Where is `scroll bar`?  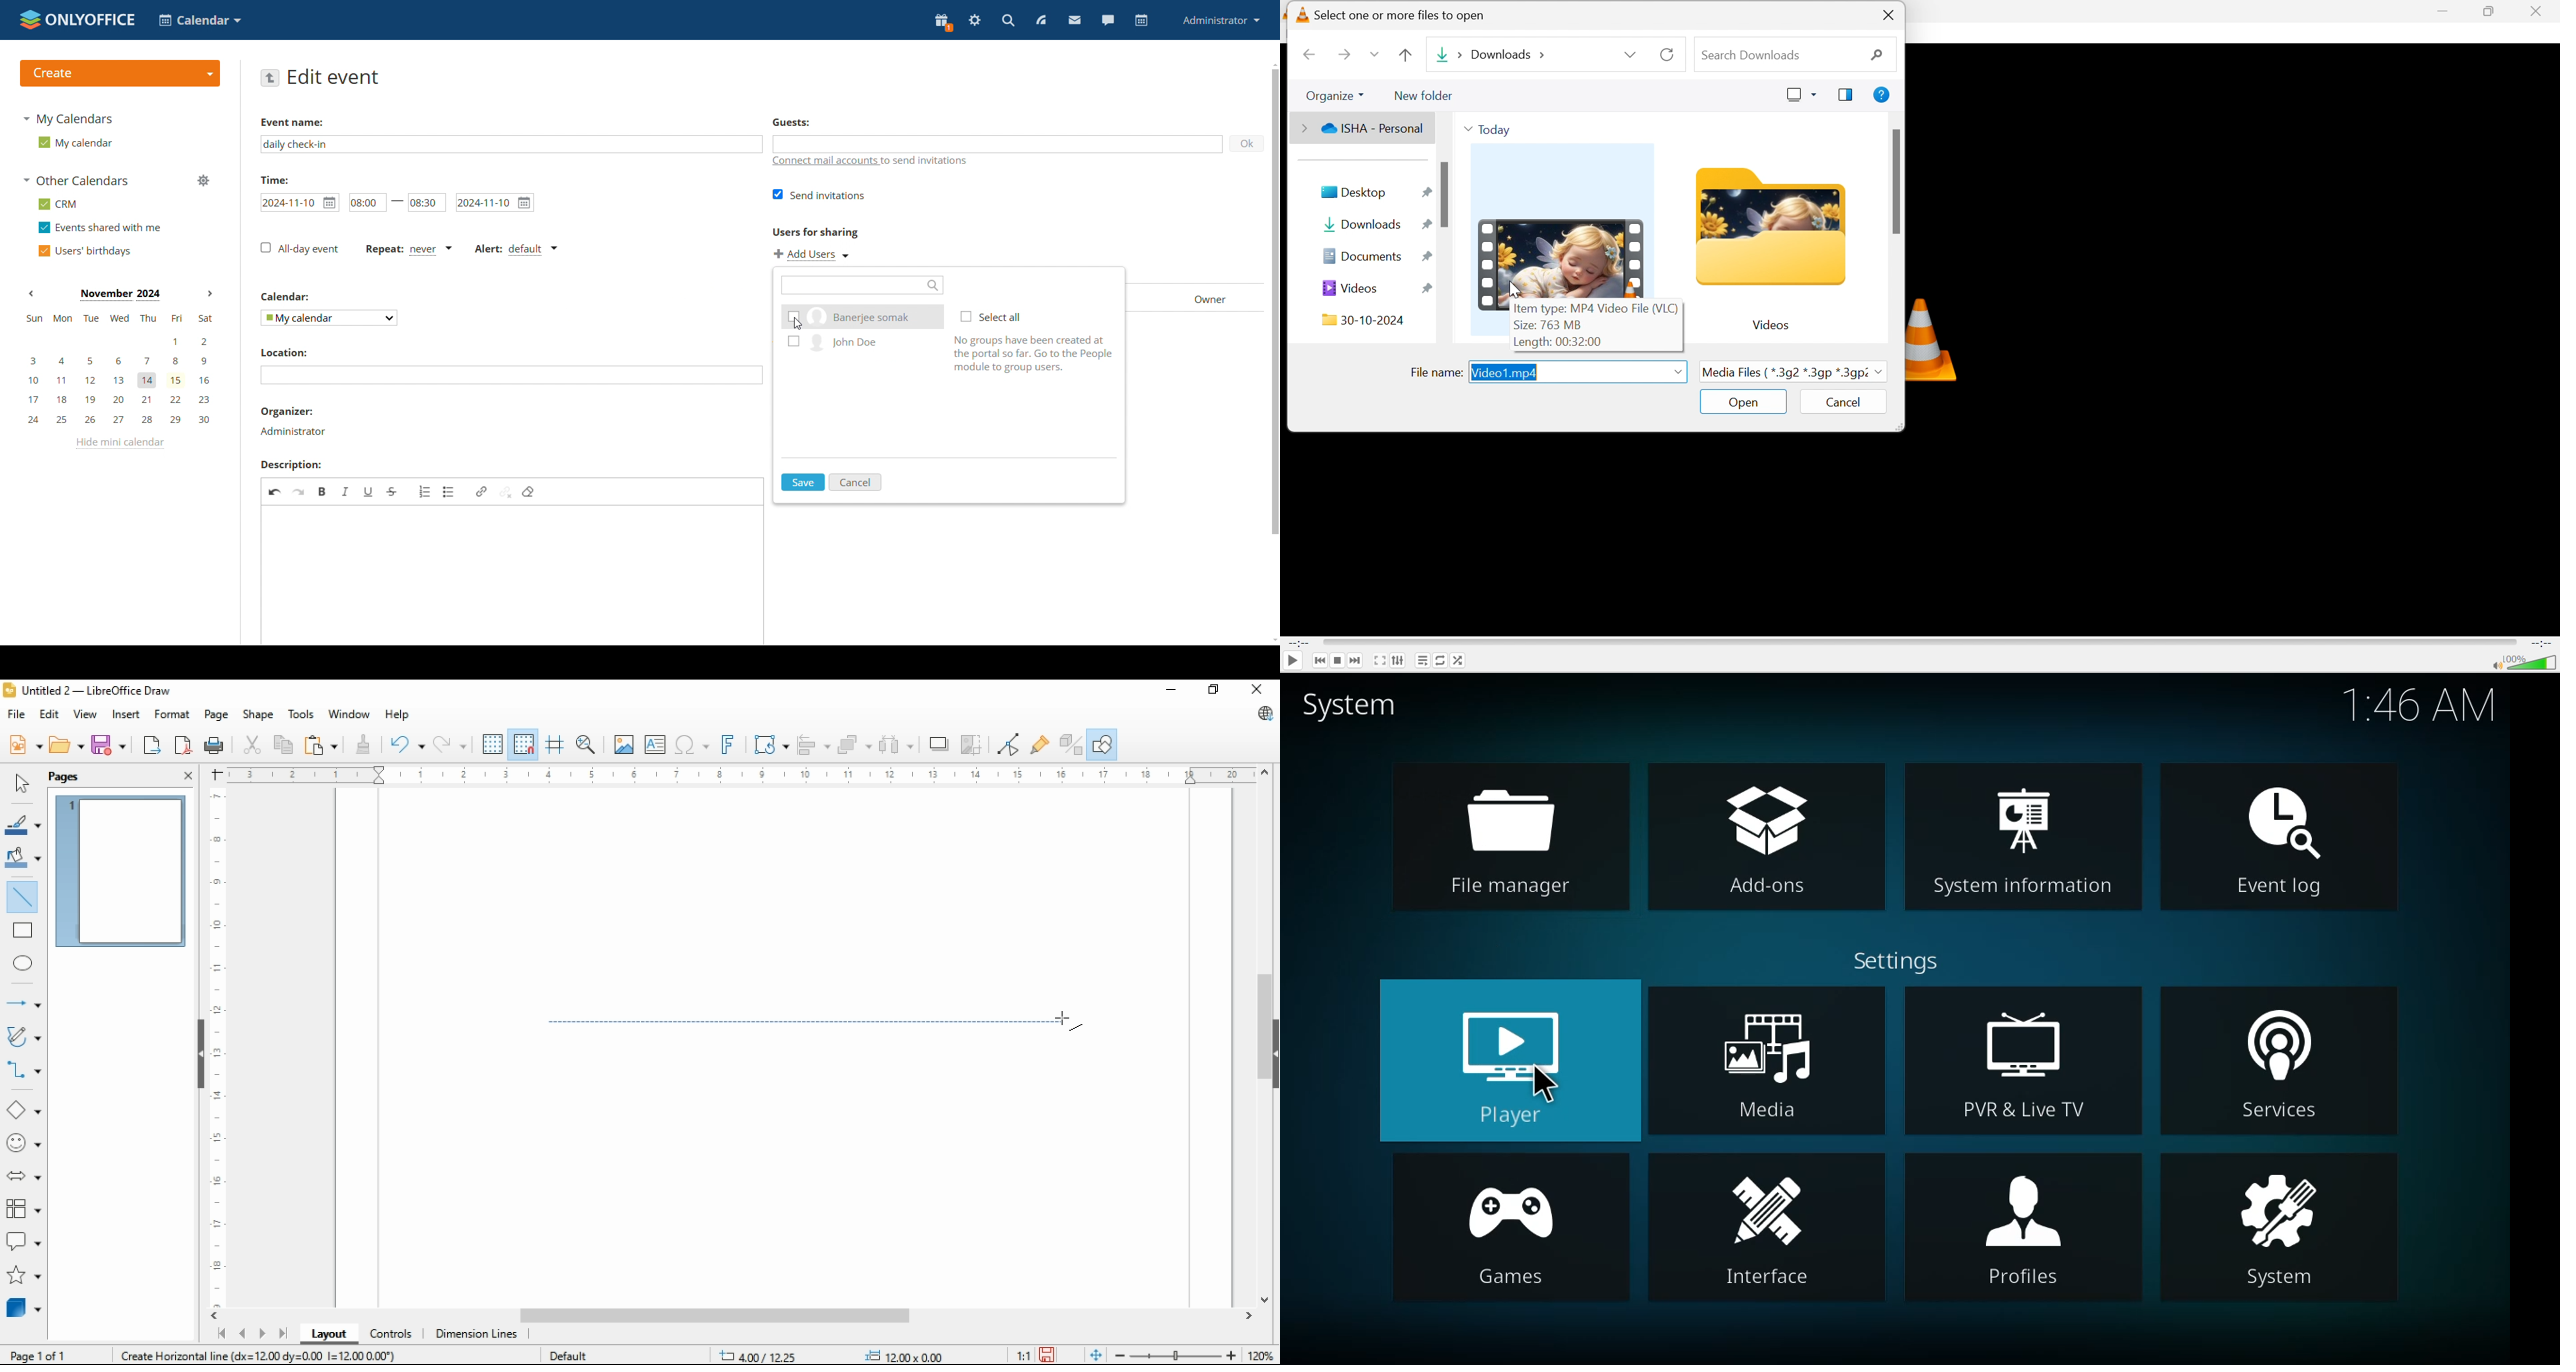
scroll bar is located at coordinates (1447, 194).